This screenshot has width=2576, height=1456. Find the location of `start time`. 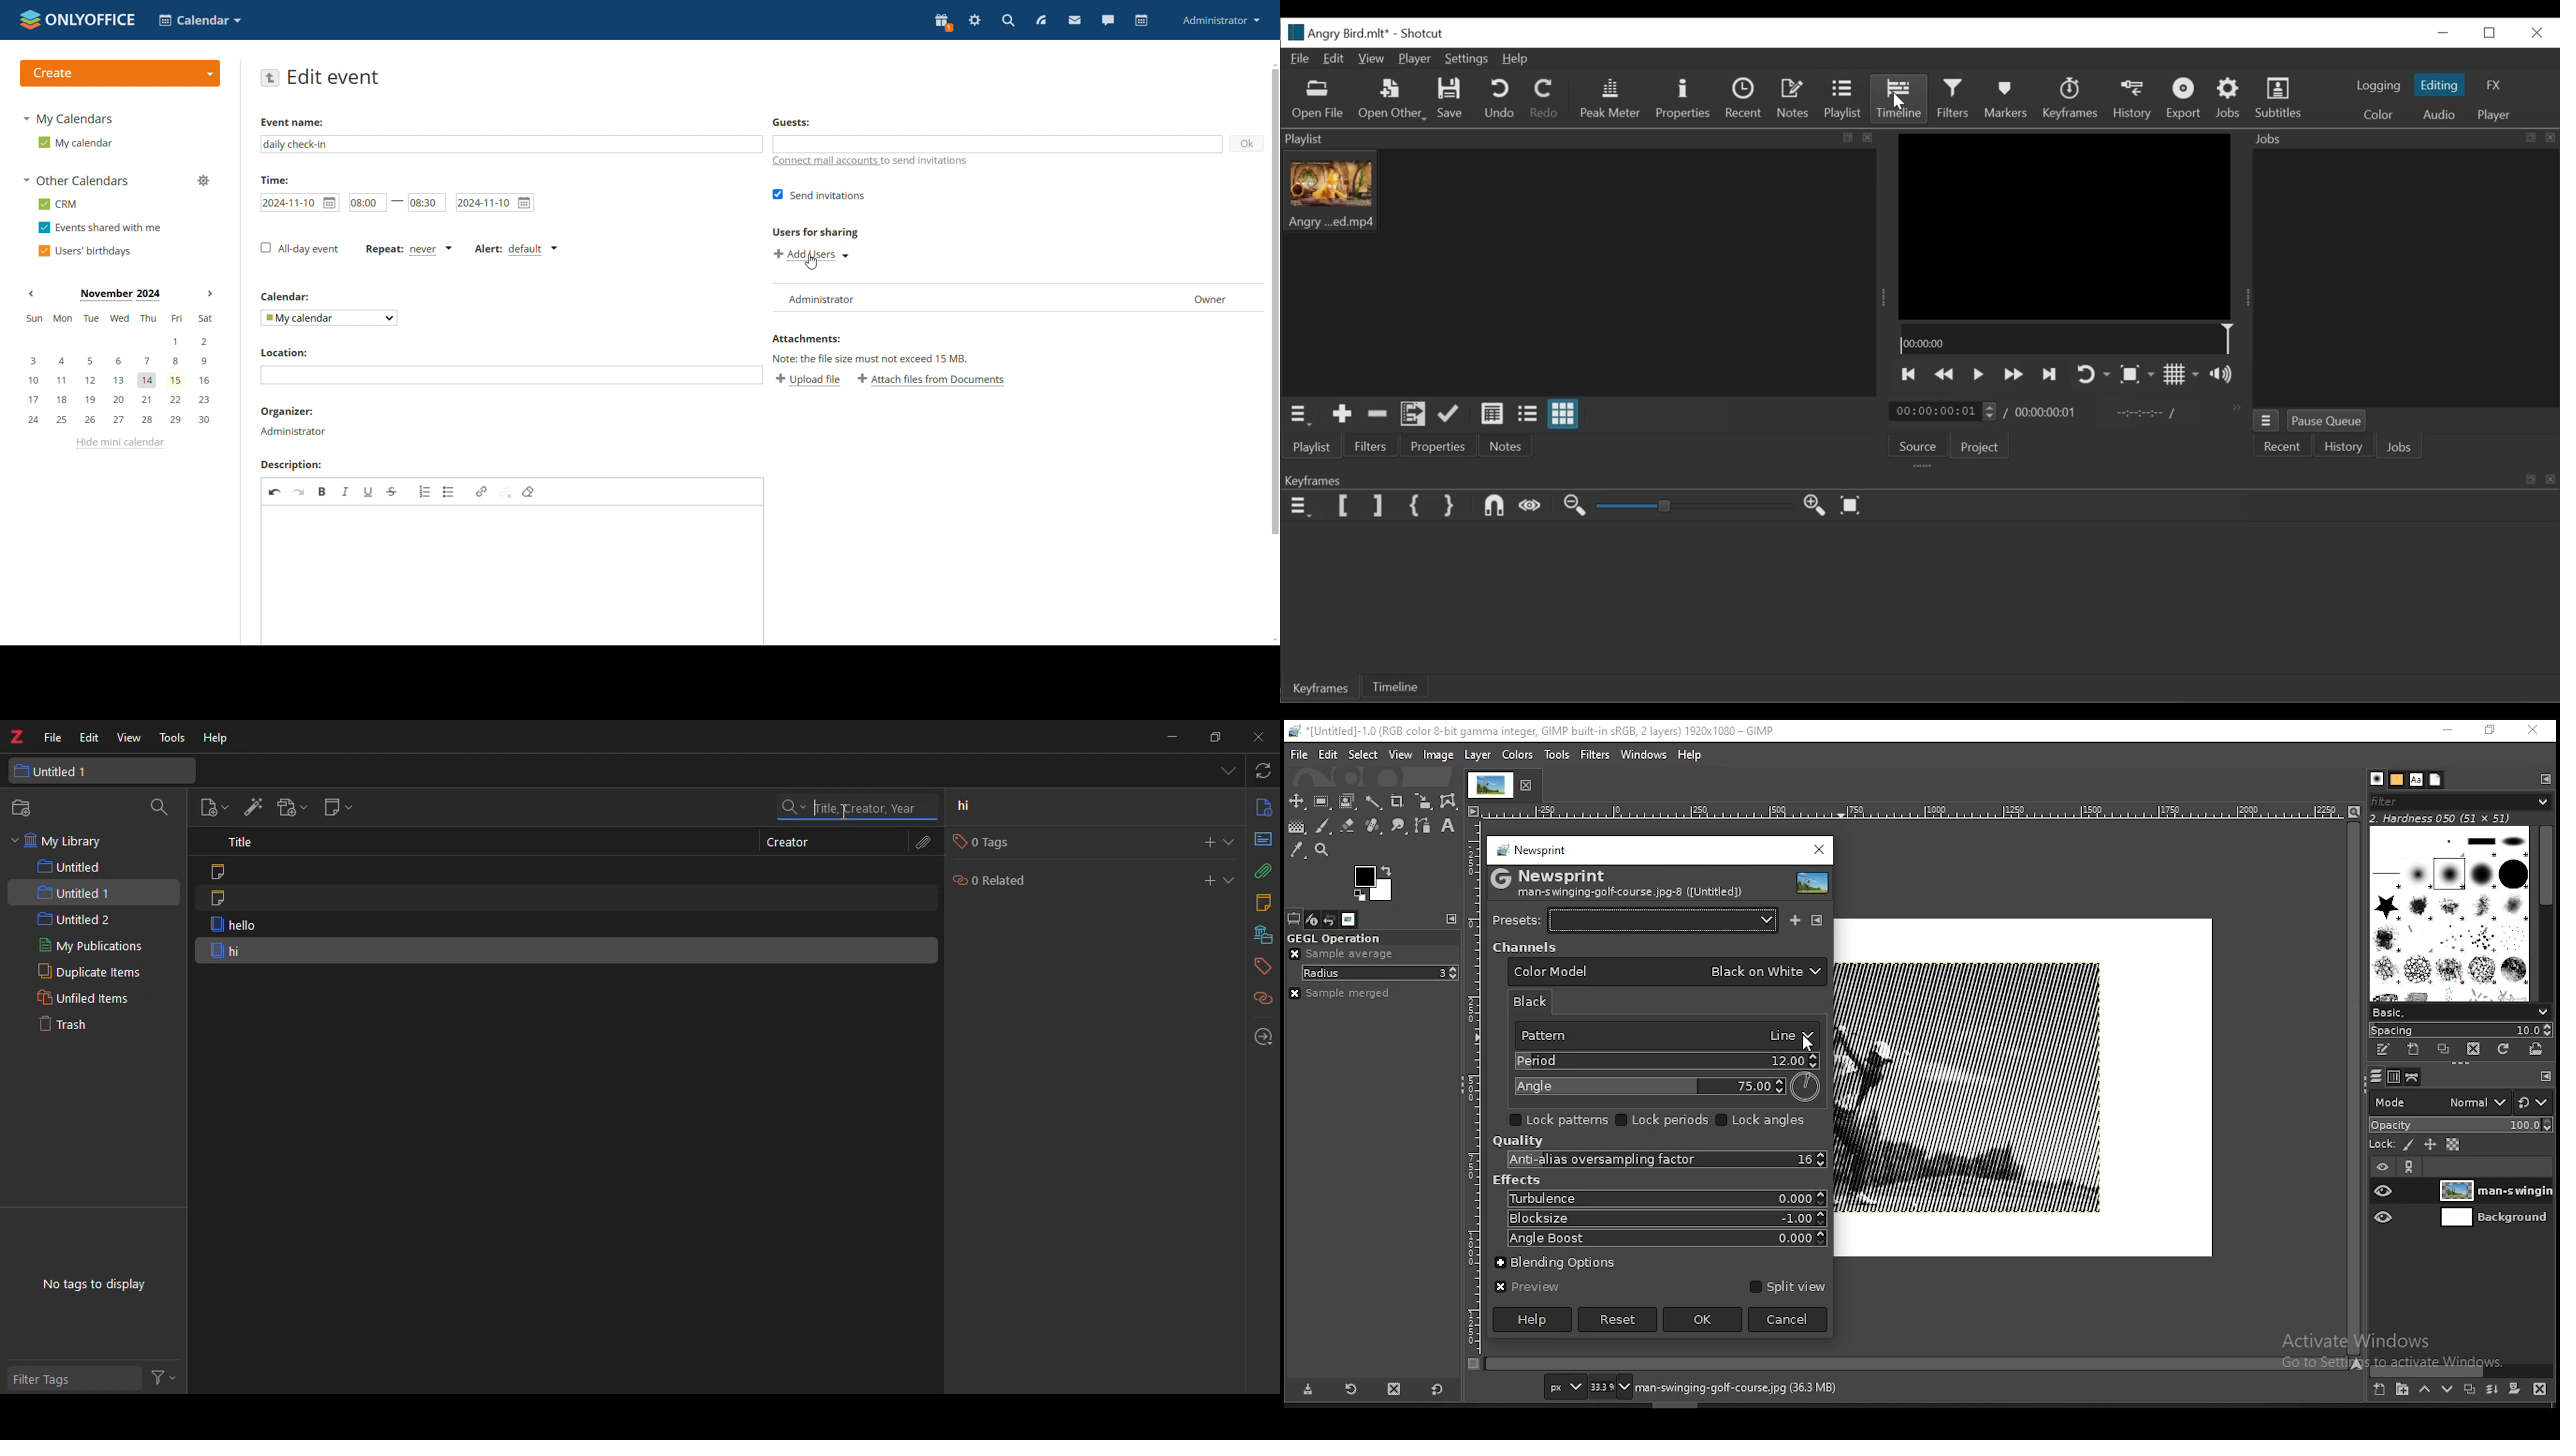

start time is located at coordinates (363, 203).